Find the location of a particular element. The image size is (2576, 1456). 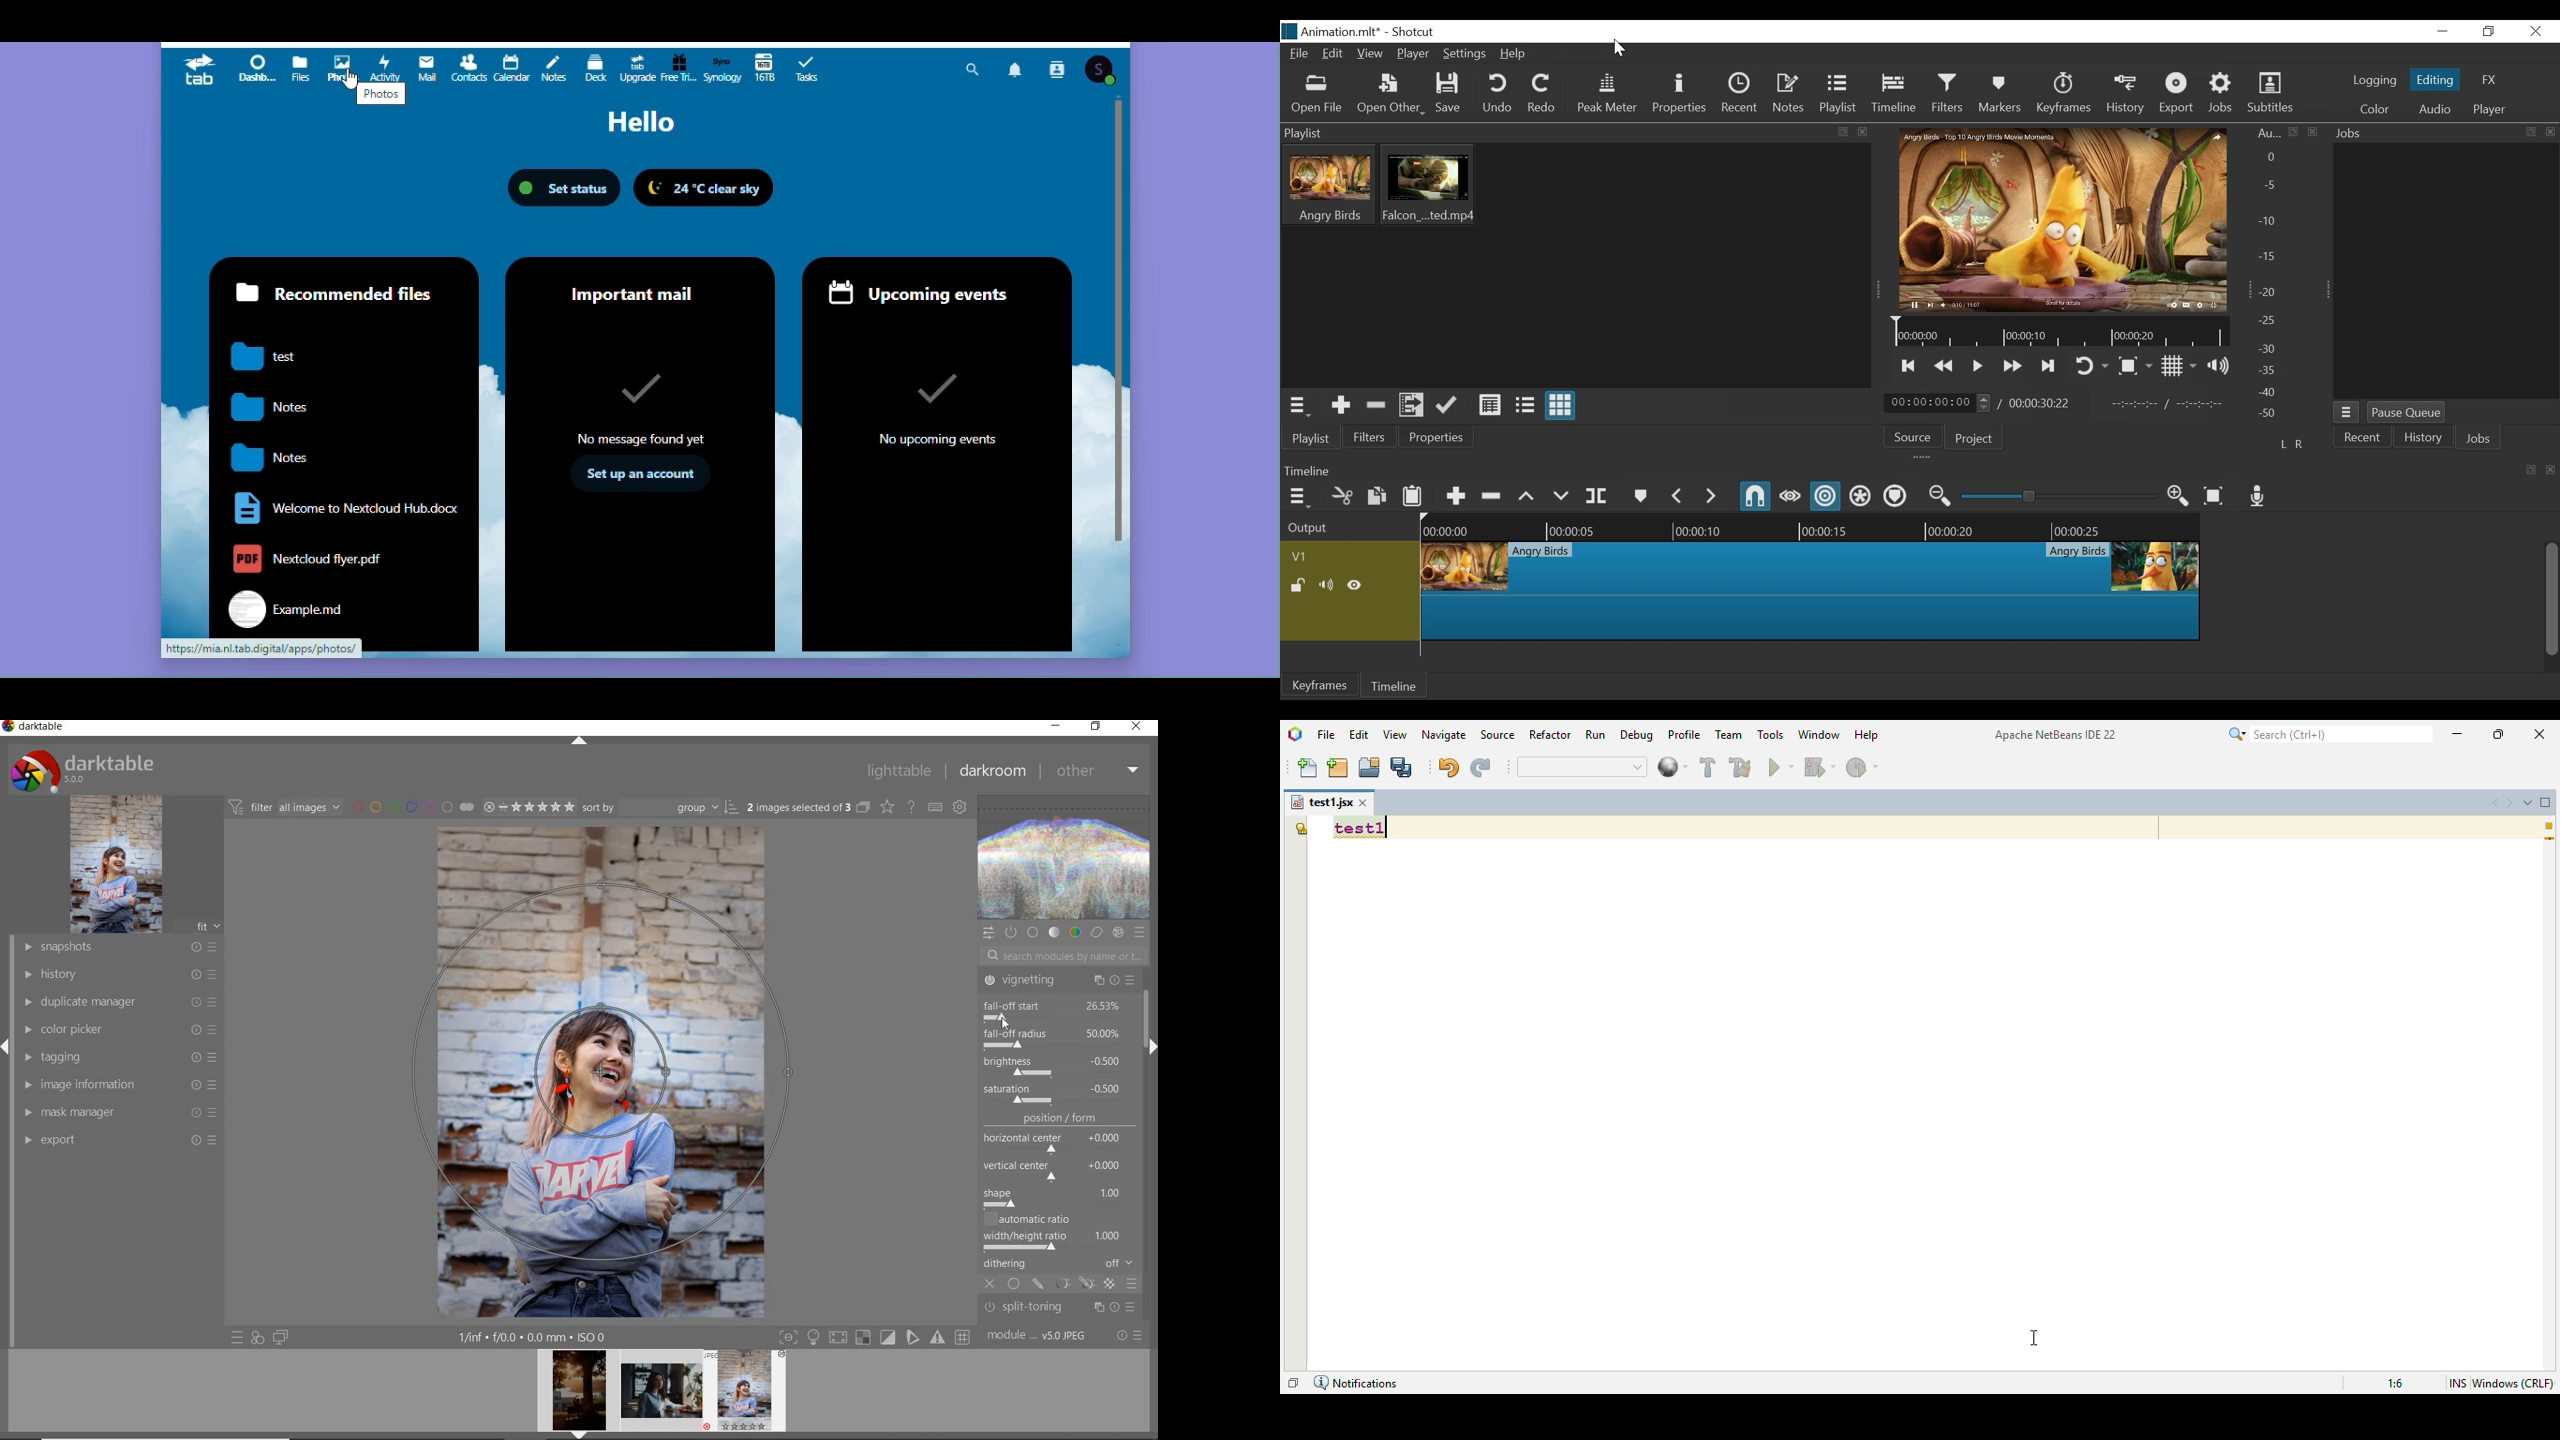

Track Header is located at coordinates (1301, 557).